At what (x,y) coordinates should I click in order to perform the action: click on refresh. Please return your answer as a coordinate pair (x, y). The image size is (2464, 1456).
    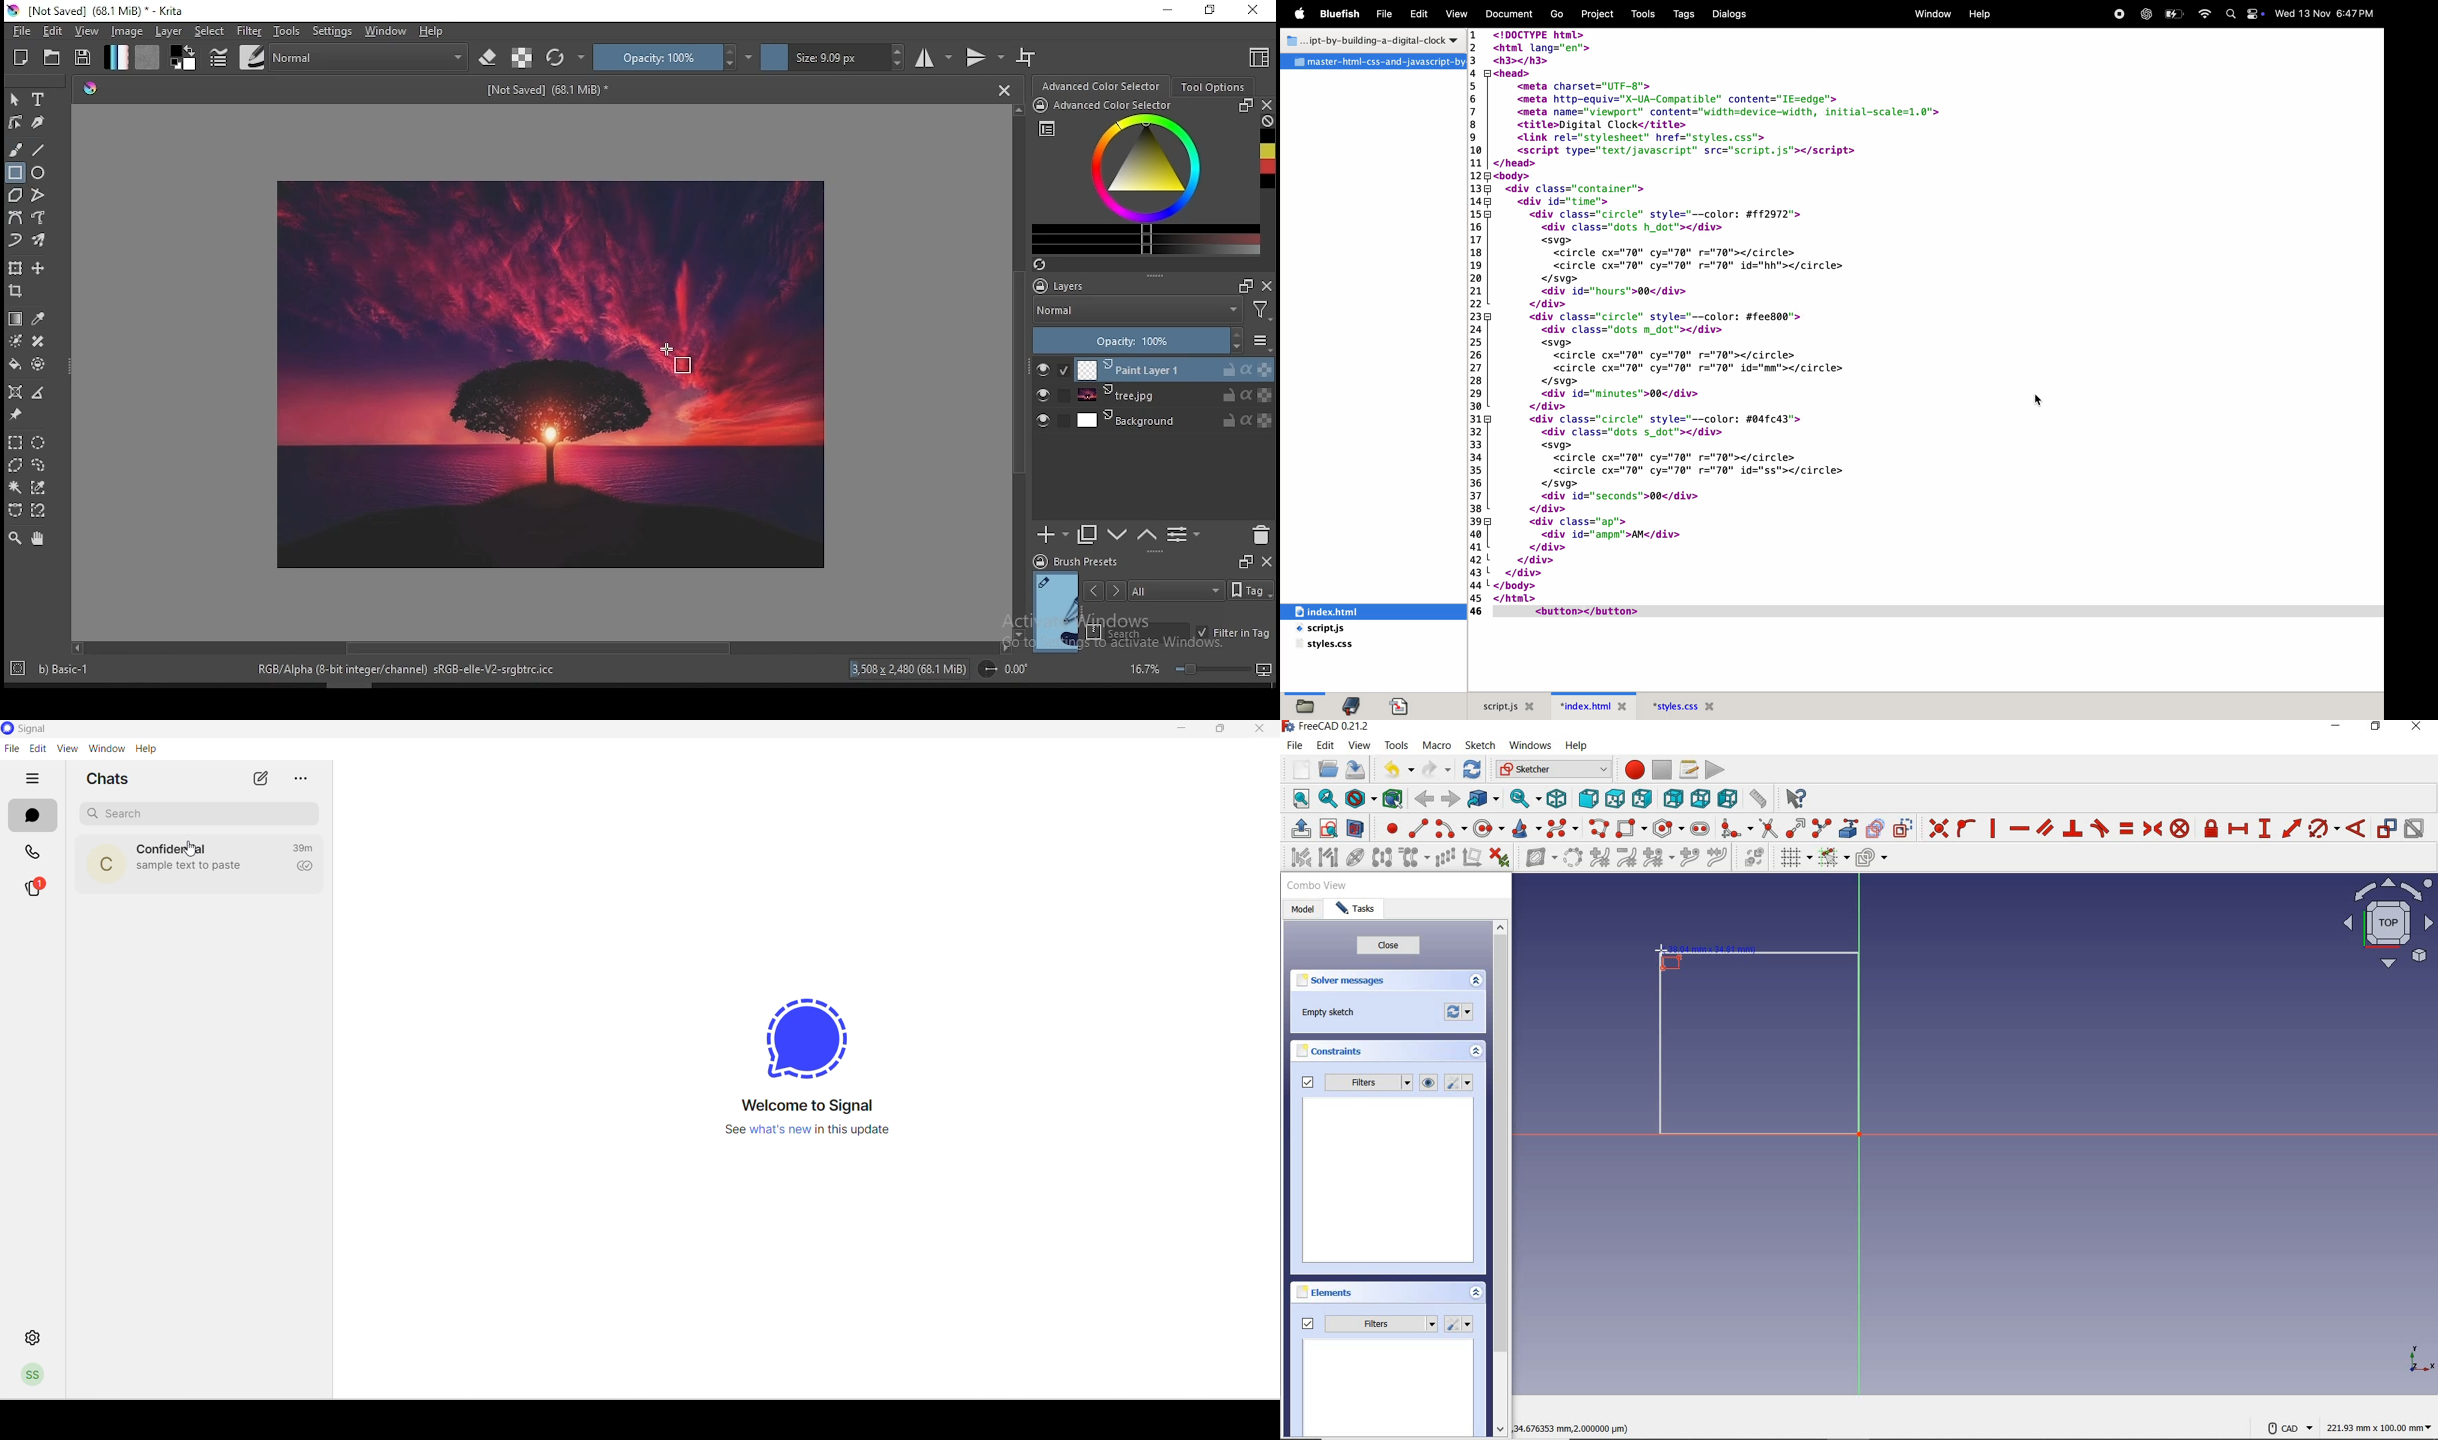
    Looking at the image, I should click on (1472, 770).